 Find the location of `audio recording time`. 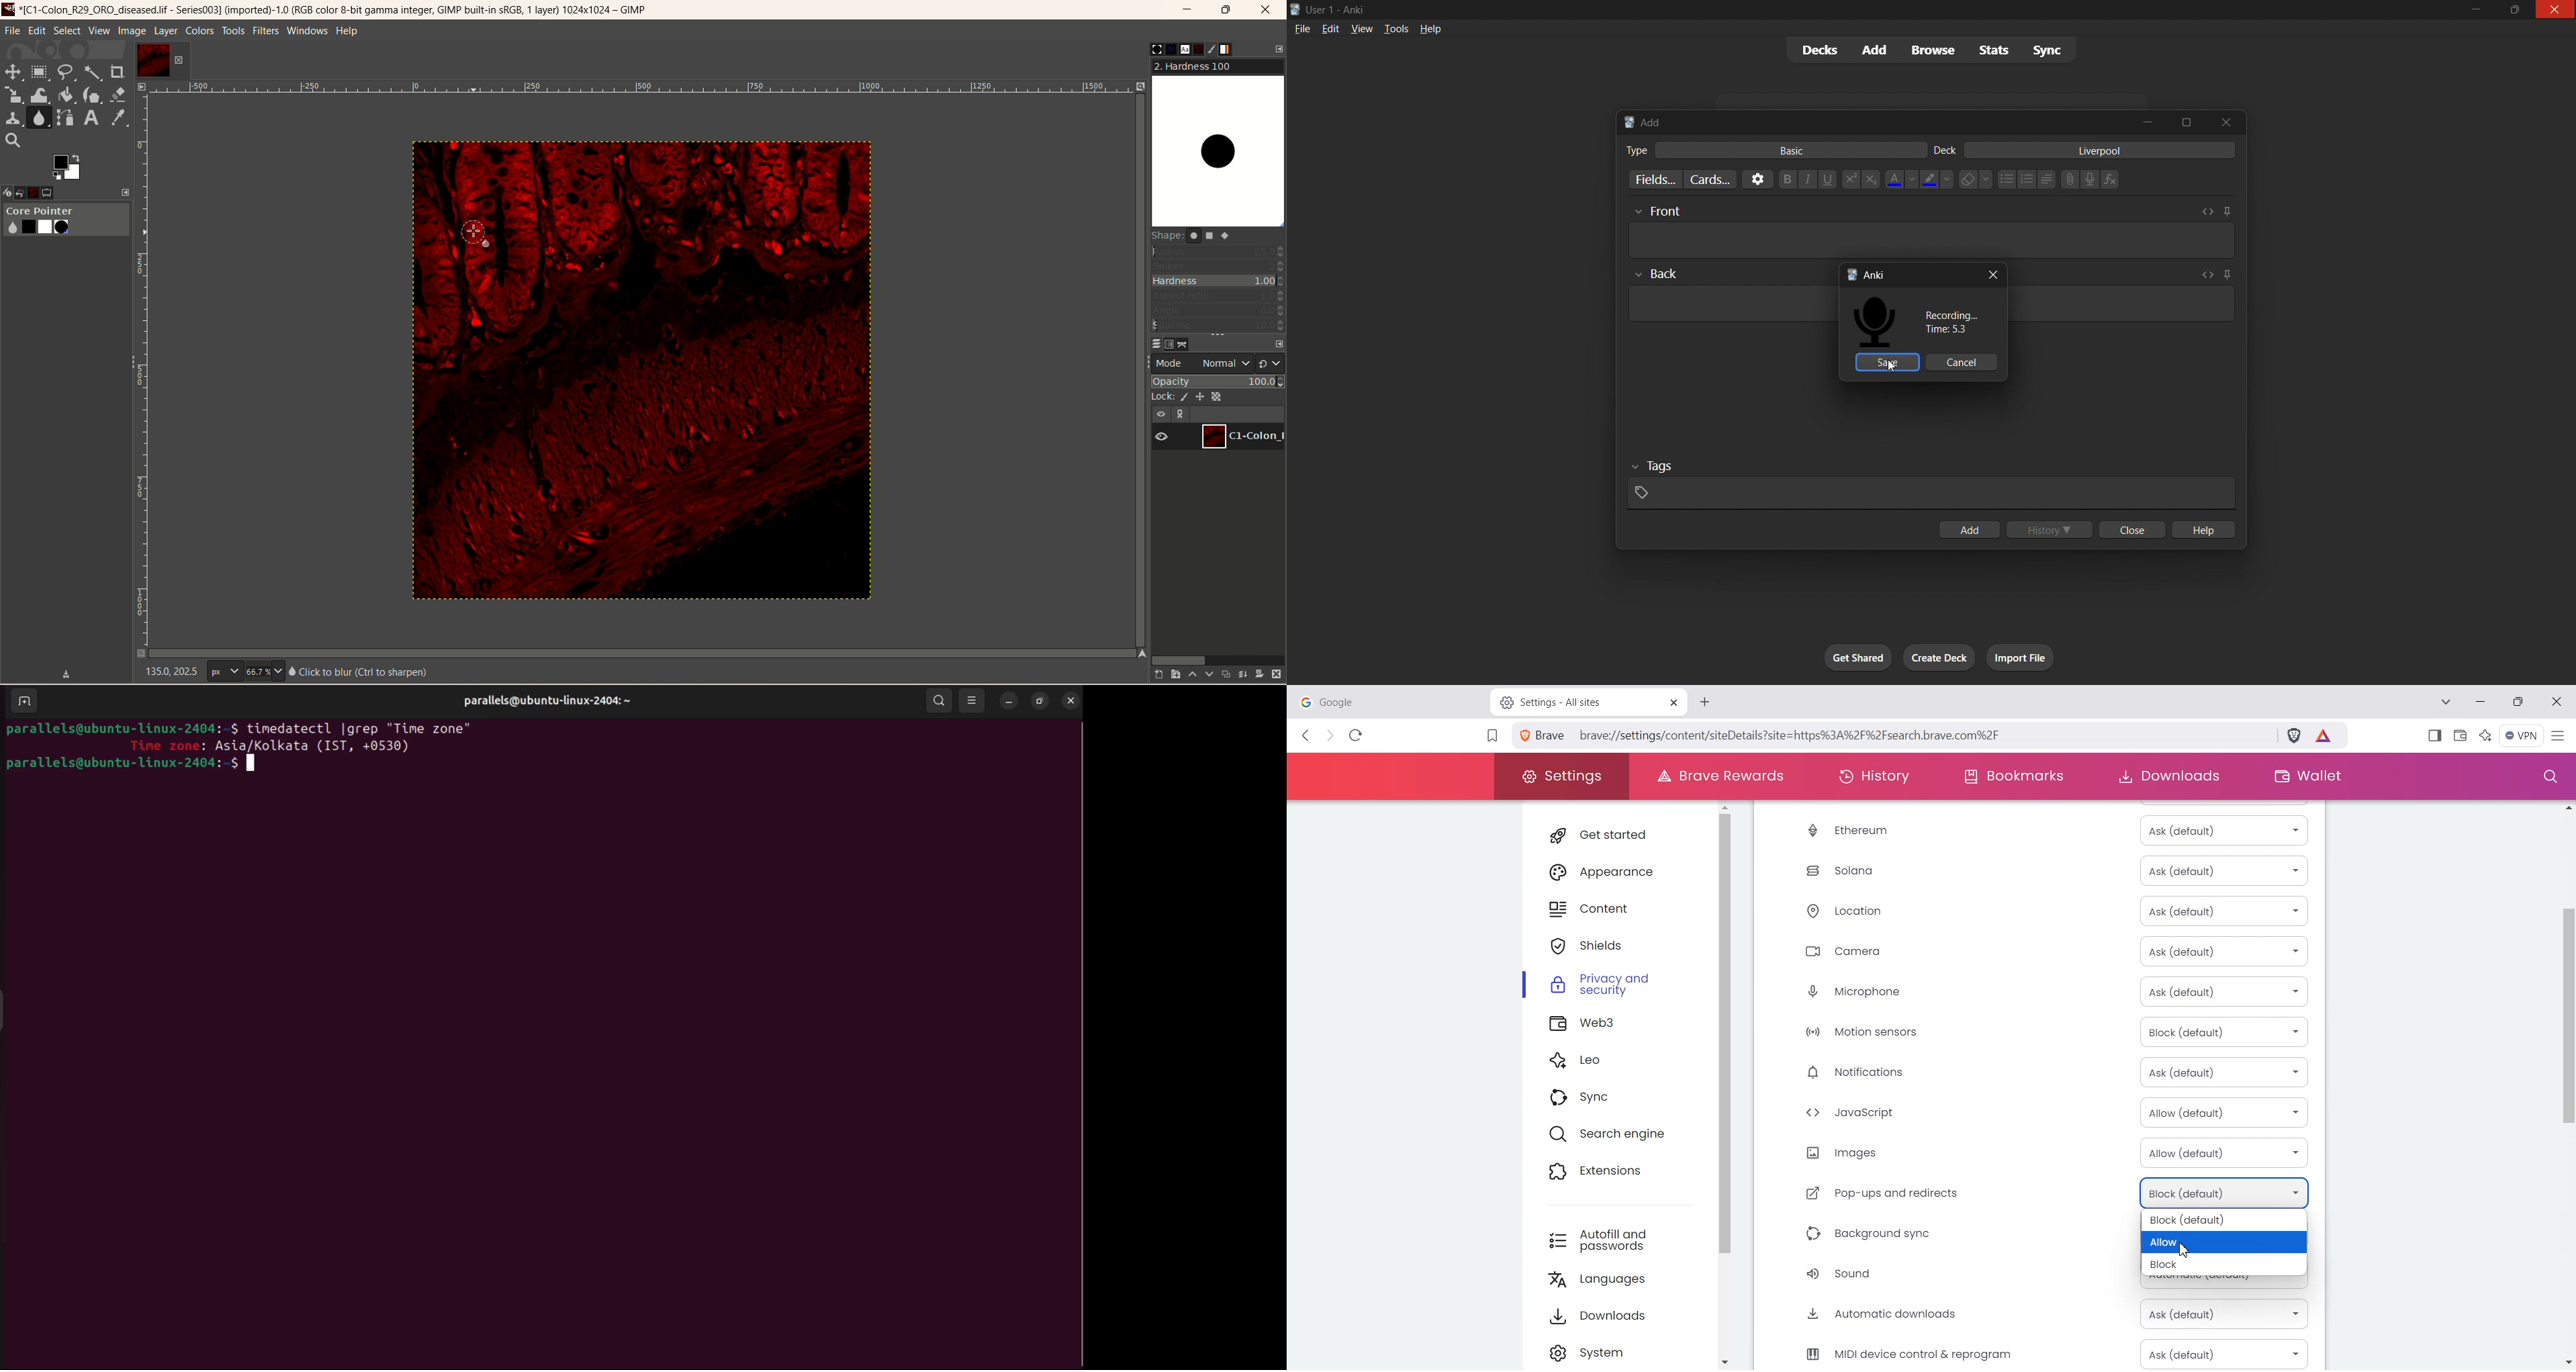

audio recording time is located at coordinates (1952, 323).